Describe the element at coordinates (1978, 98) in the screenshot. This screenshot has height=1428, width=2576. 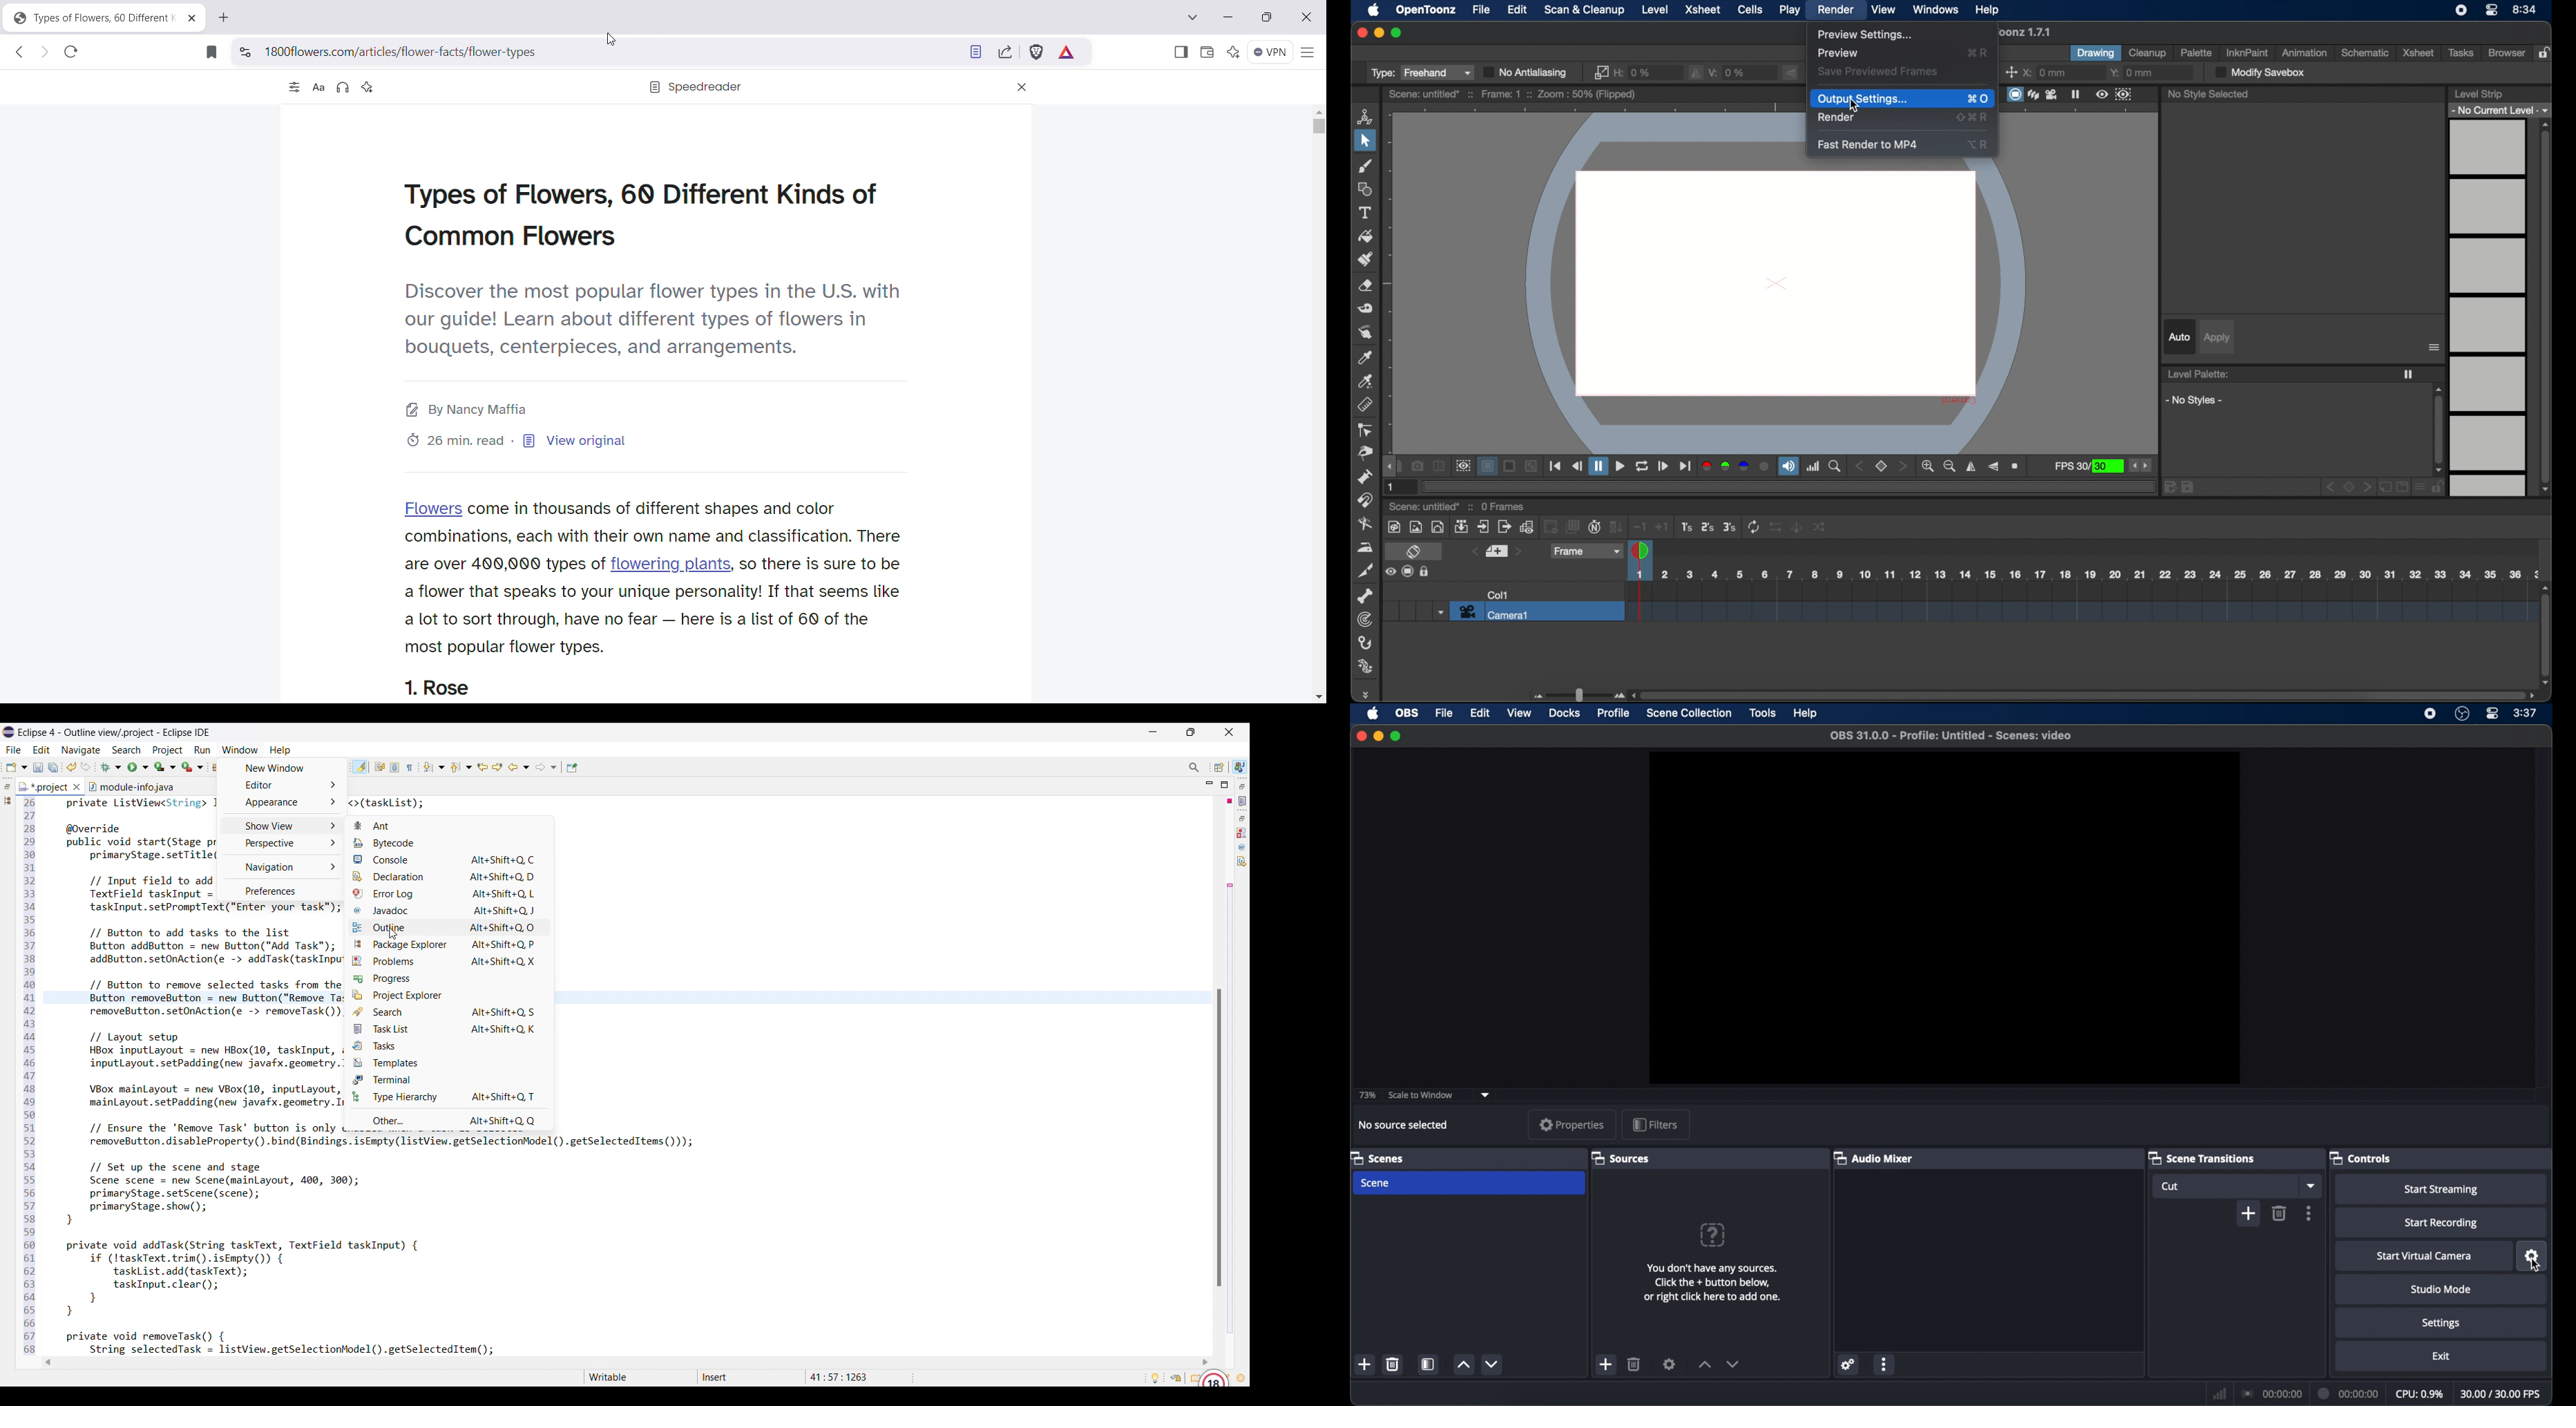
I see `shortcut` at that location.